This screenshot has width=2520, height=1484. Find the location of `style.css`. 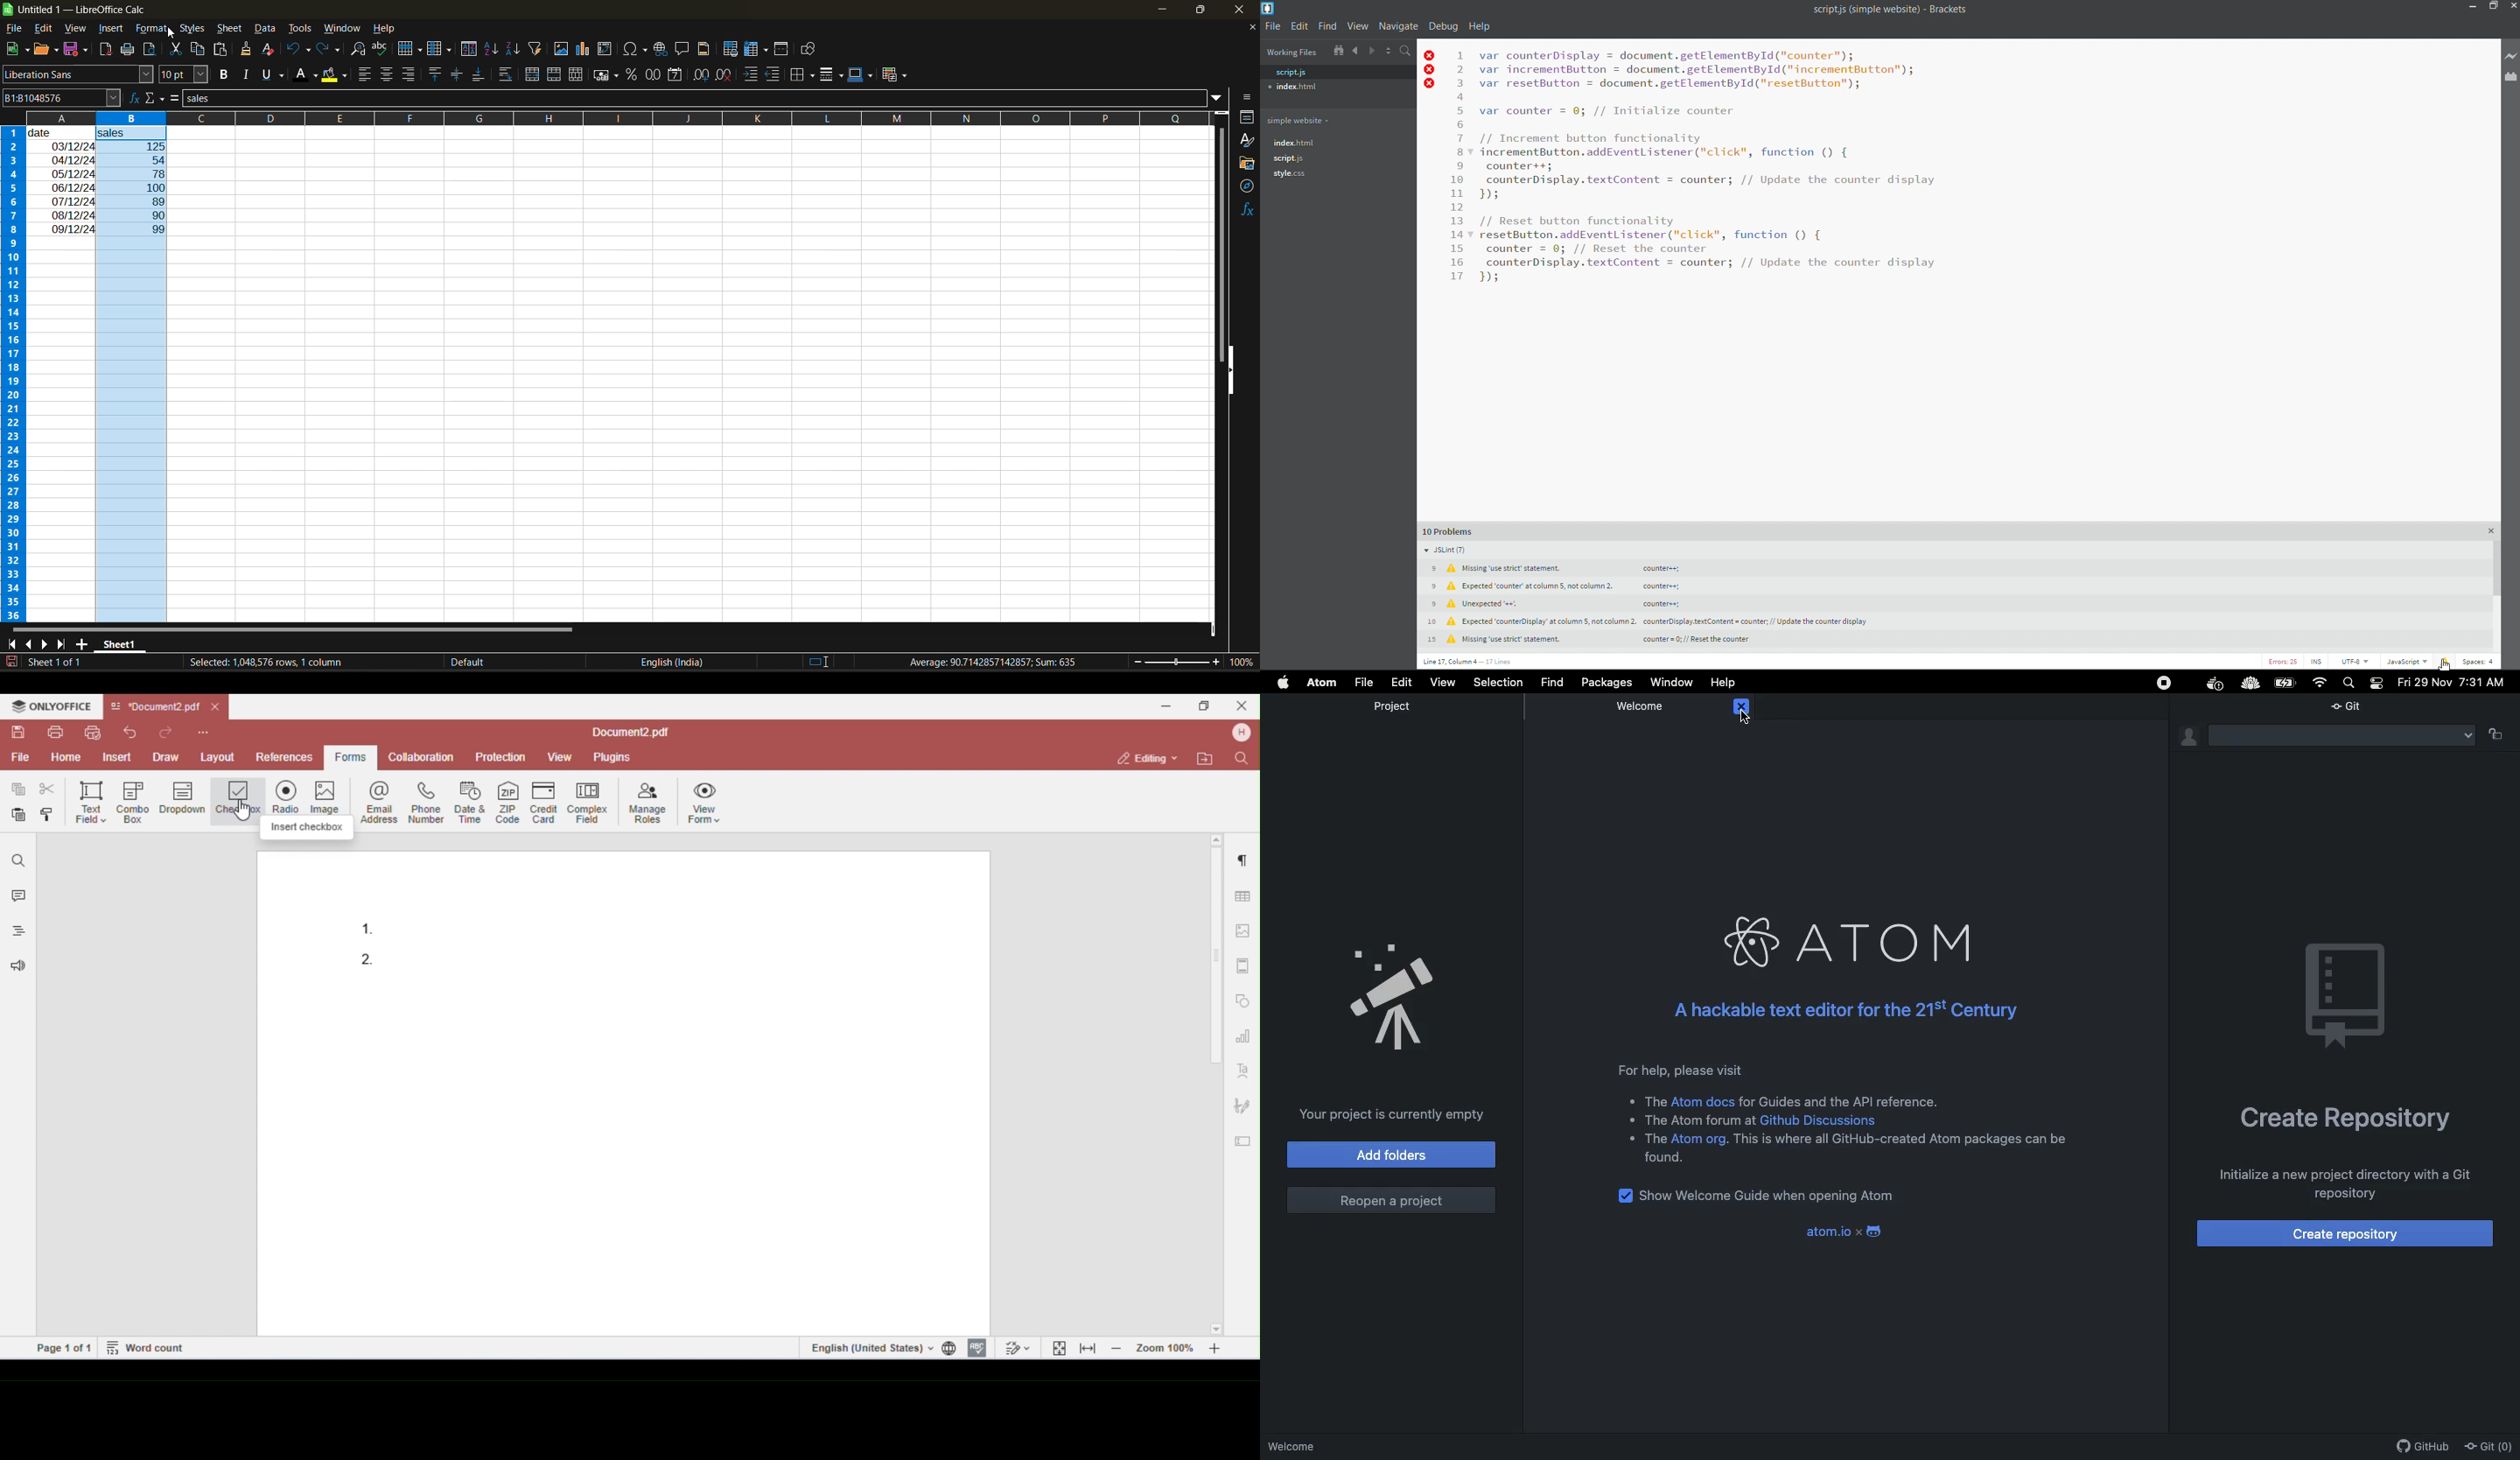

style.css is located at coordinates (1291, 174).